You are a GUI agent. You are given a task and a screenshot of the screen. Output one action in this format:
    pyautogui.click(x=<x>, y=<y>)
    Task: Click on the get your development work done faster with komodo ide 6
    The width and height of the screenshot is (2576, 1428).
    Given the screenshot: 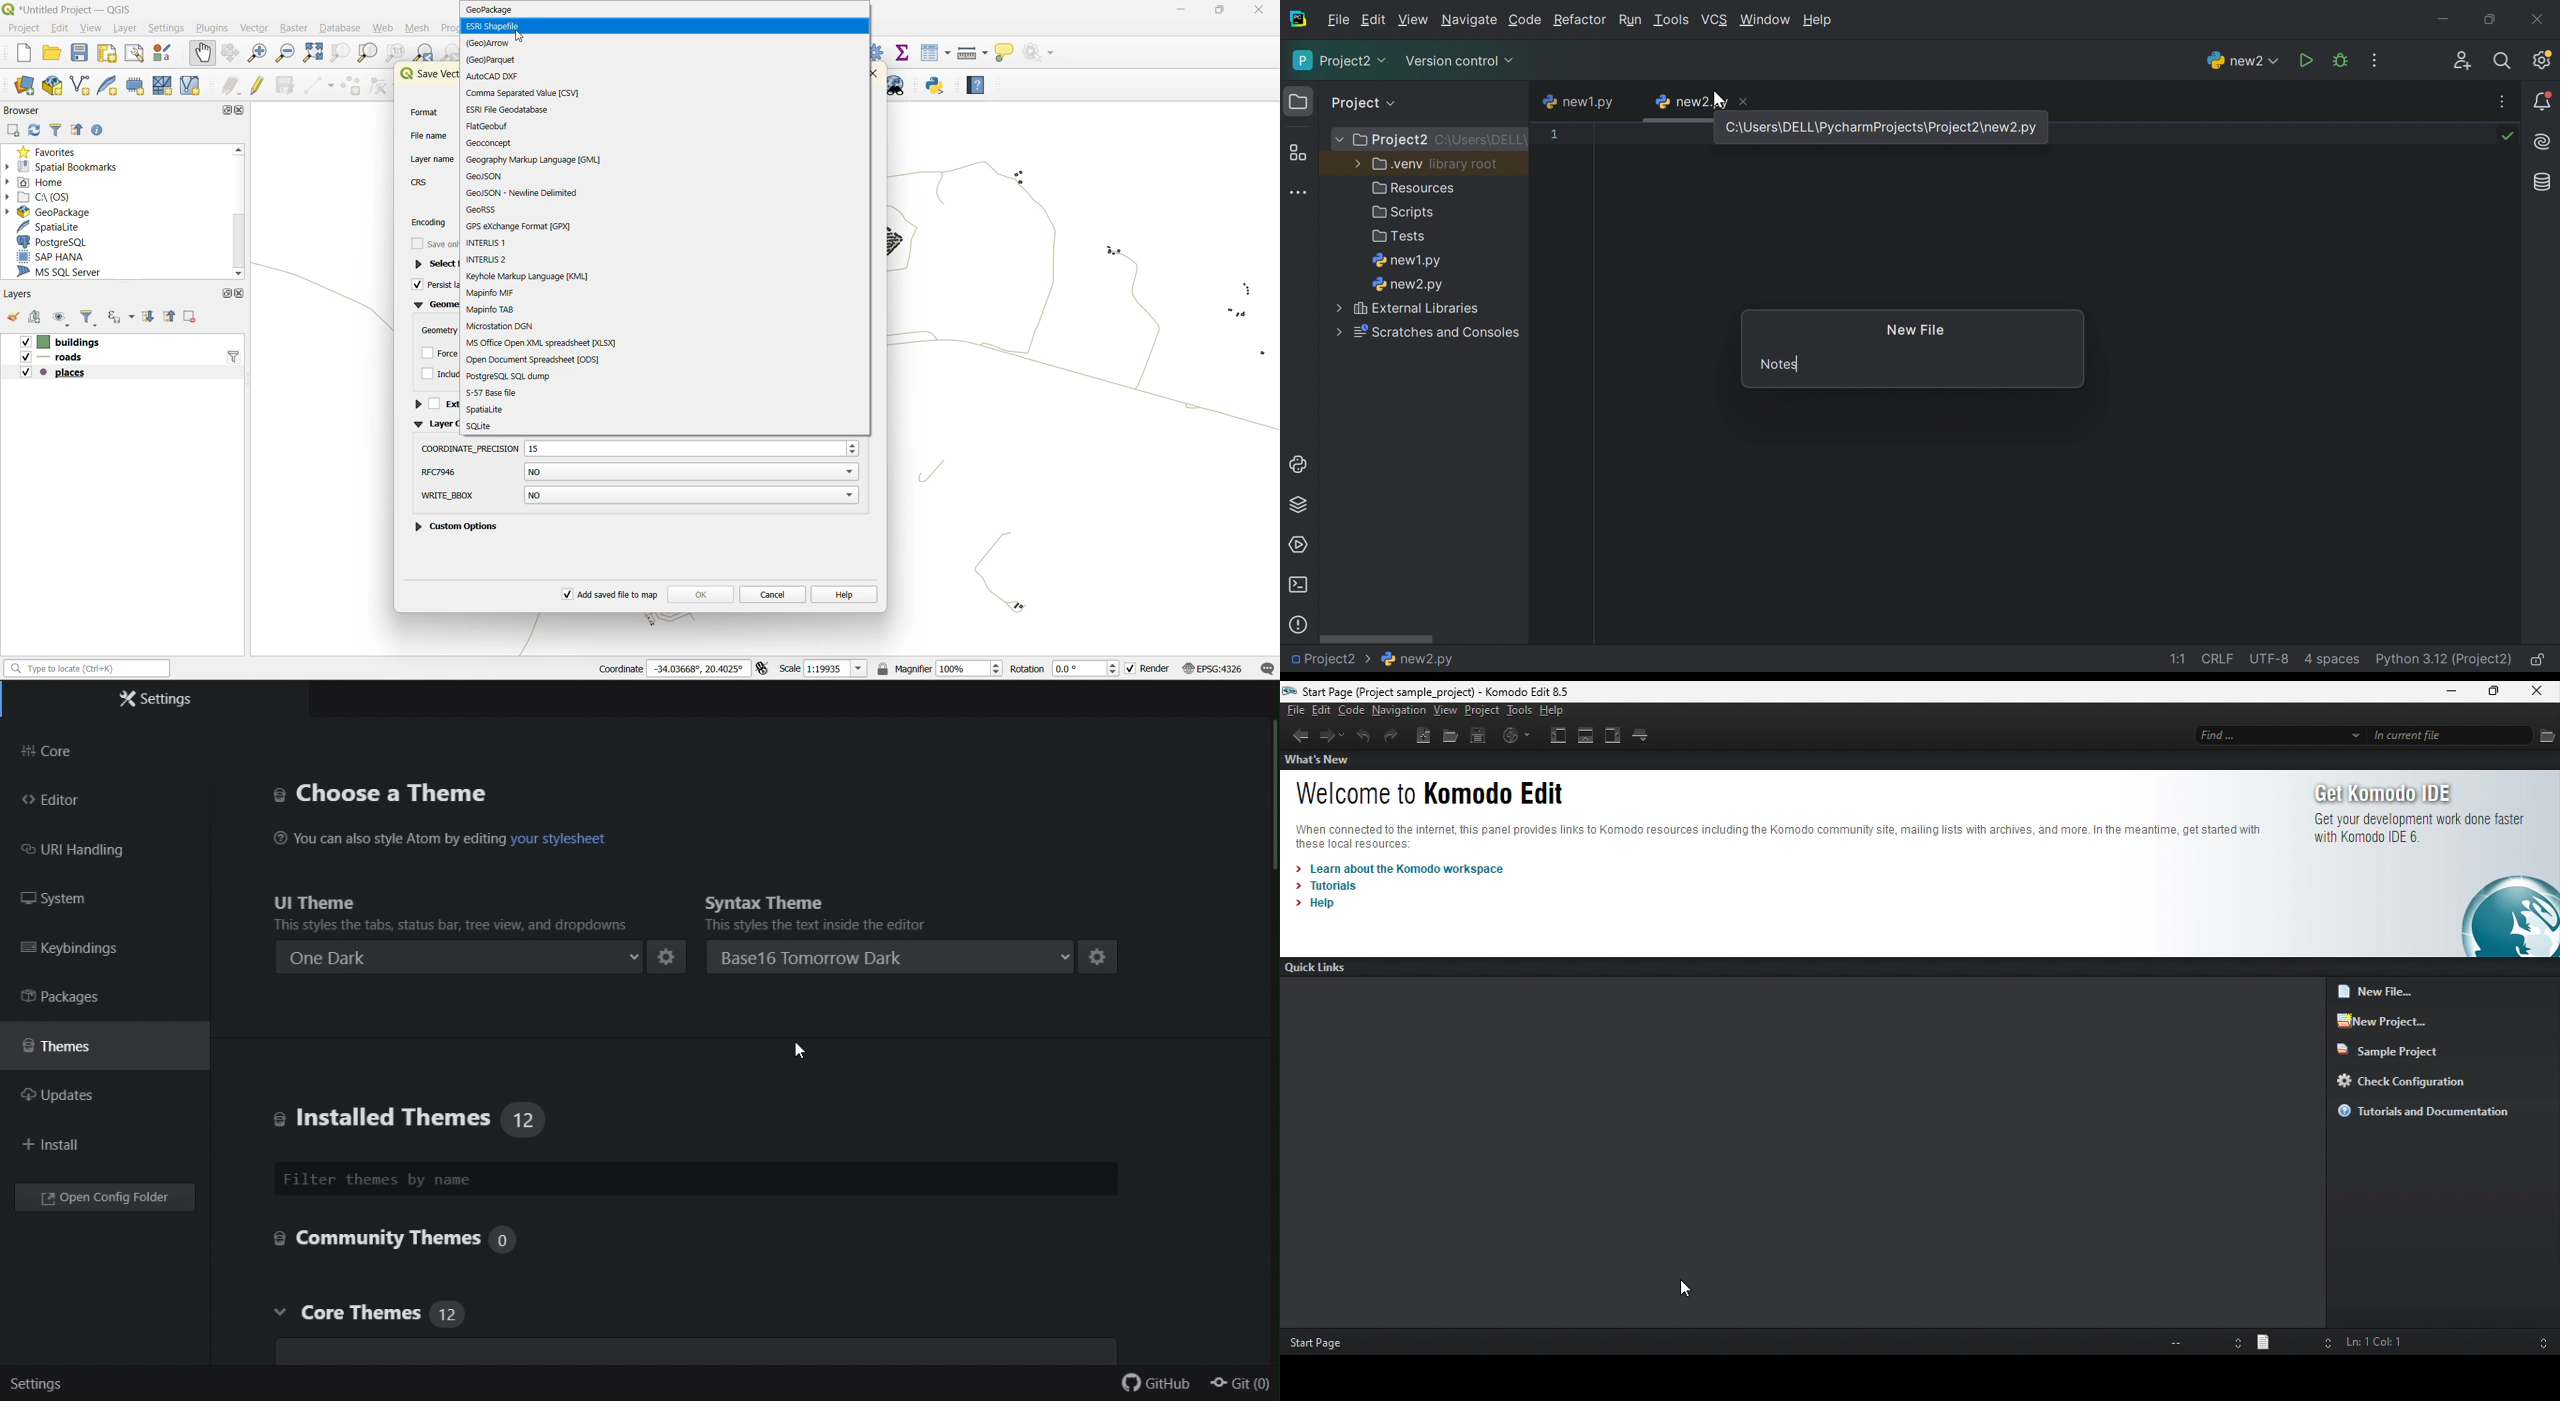 What is the action you would take?
    pyautogui.click(x=2423, y=829)
    